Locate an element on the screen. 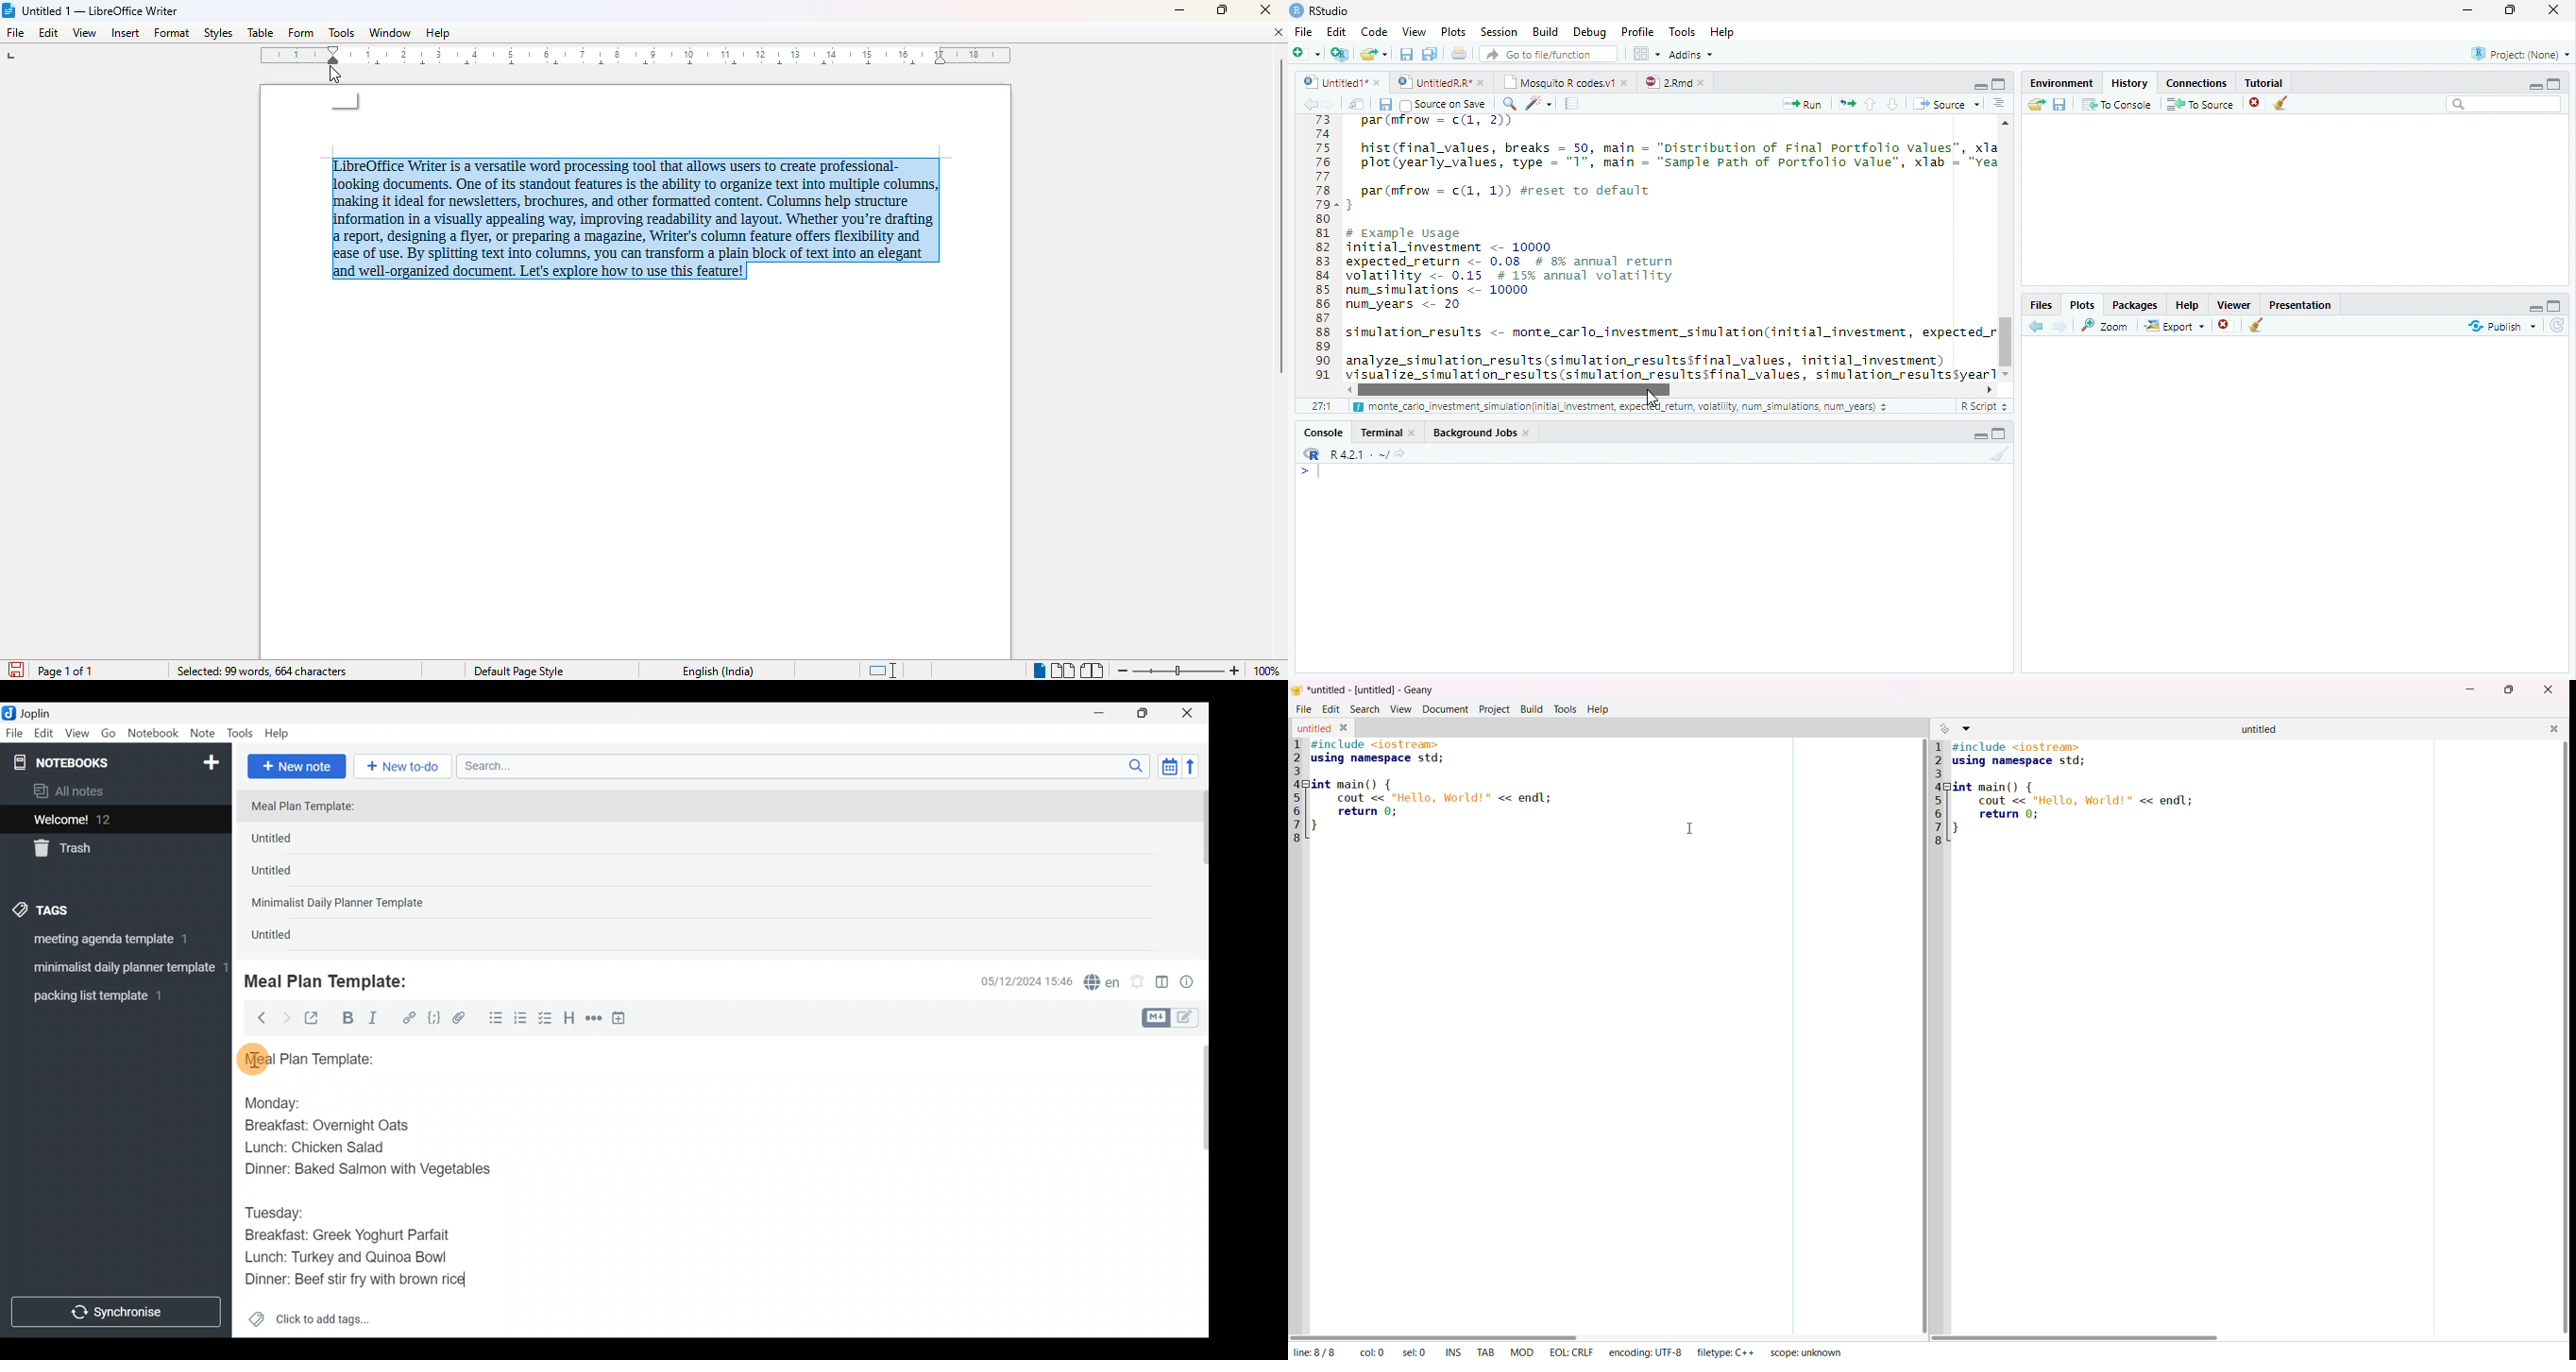 Image resolution: width=2576 pixels, height=1372 pixels. Open in new window is located at coordinates (1357, 104).